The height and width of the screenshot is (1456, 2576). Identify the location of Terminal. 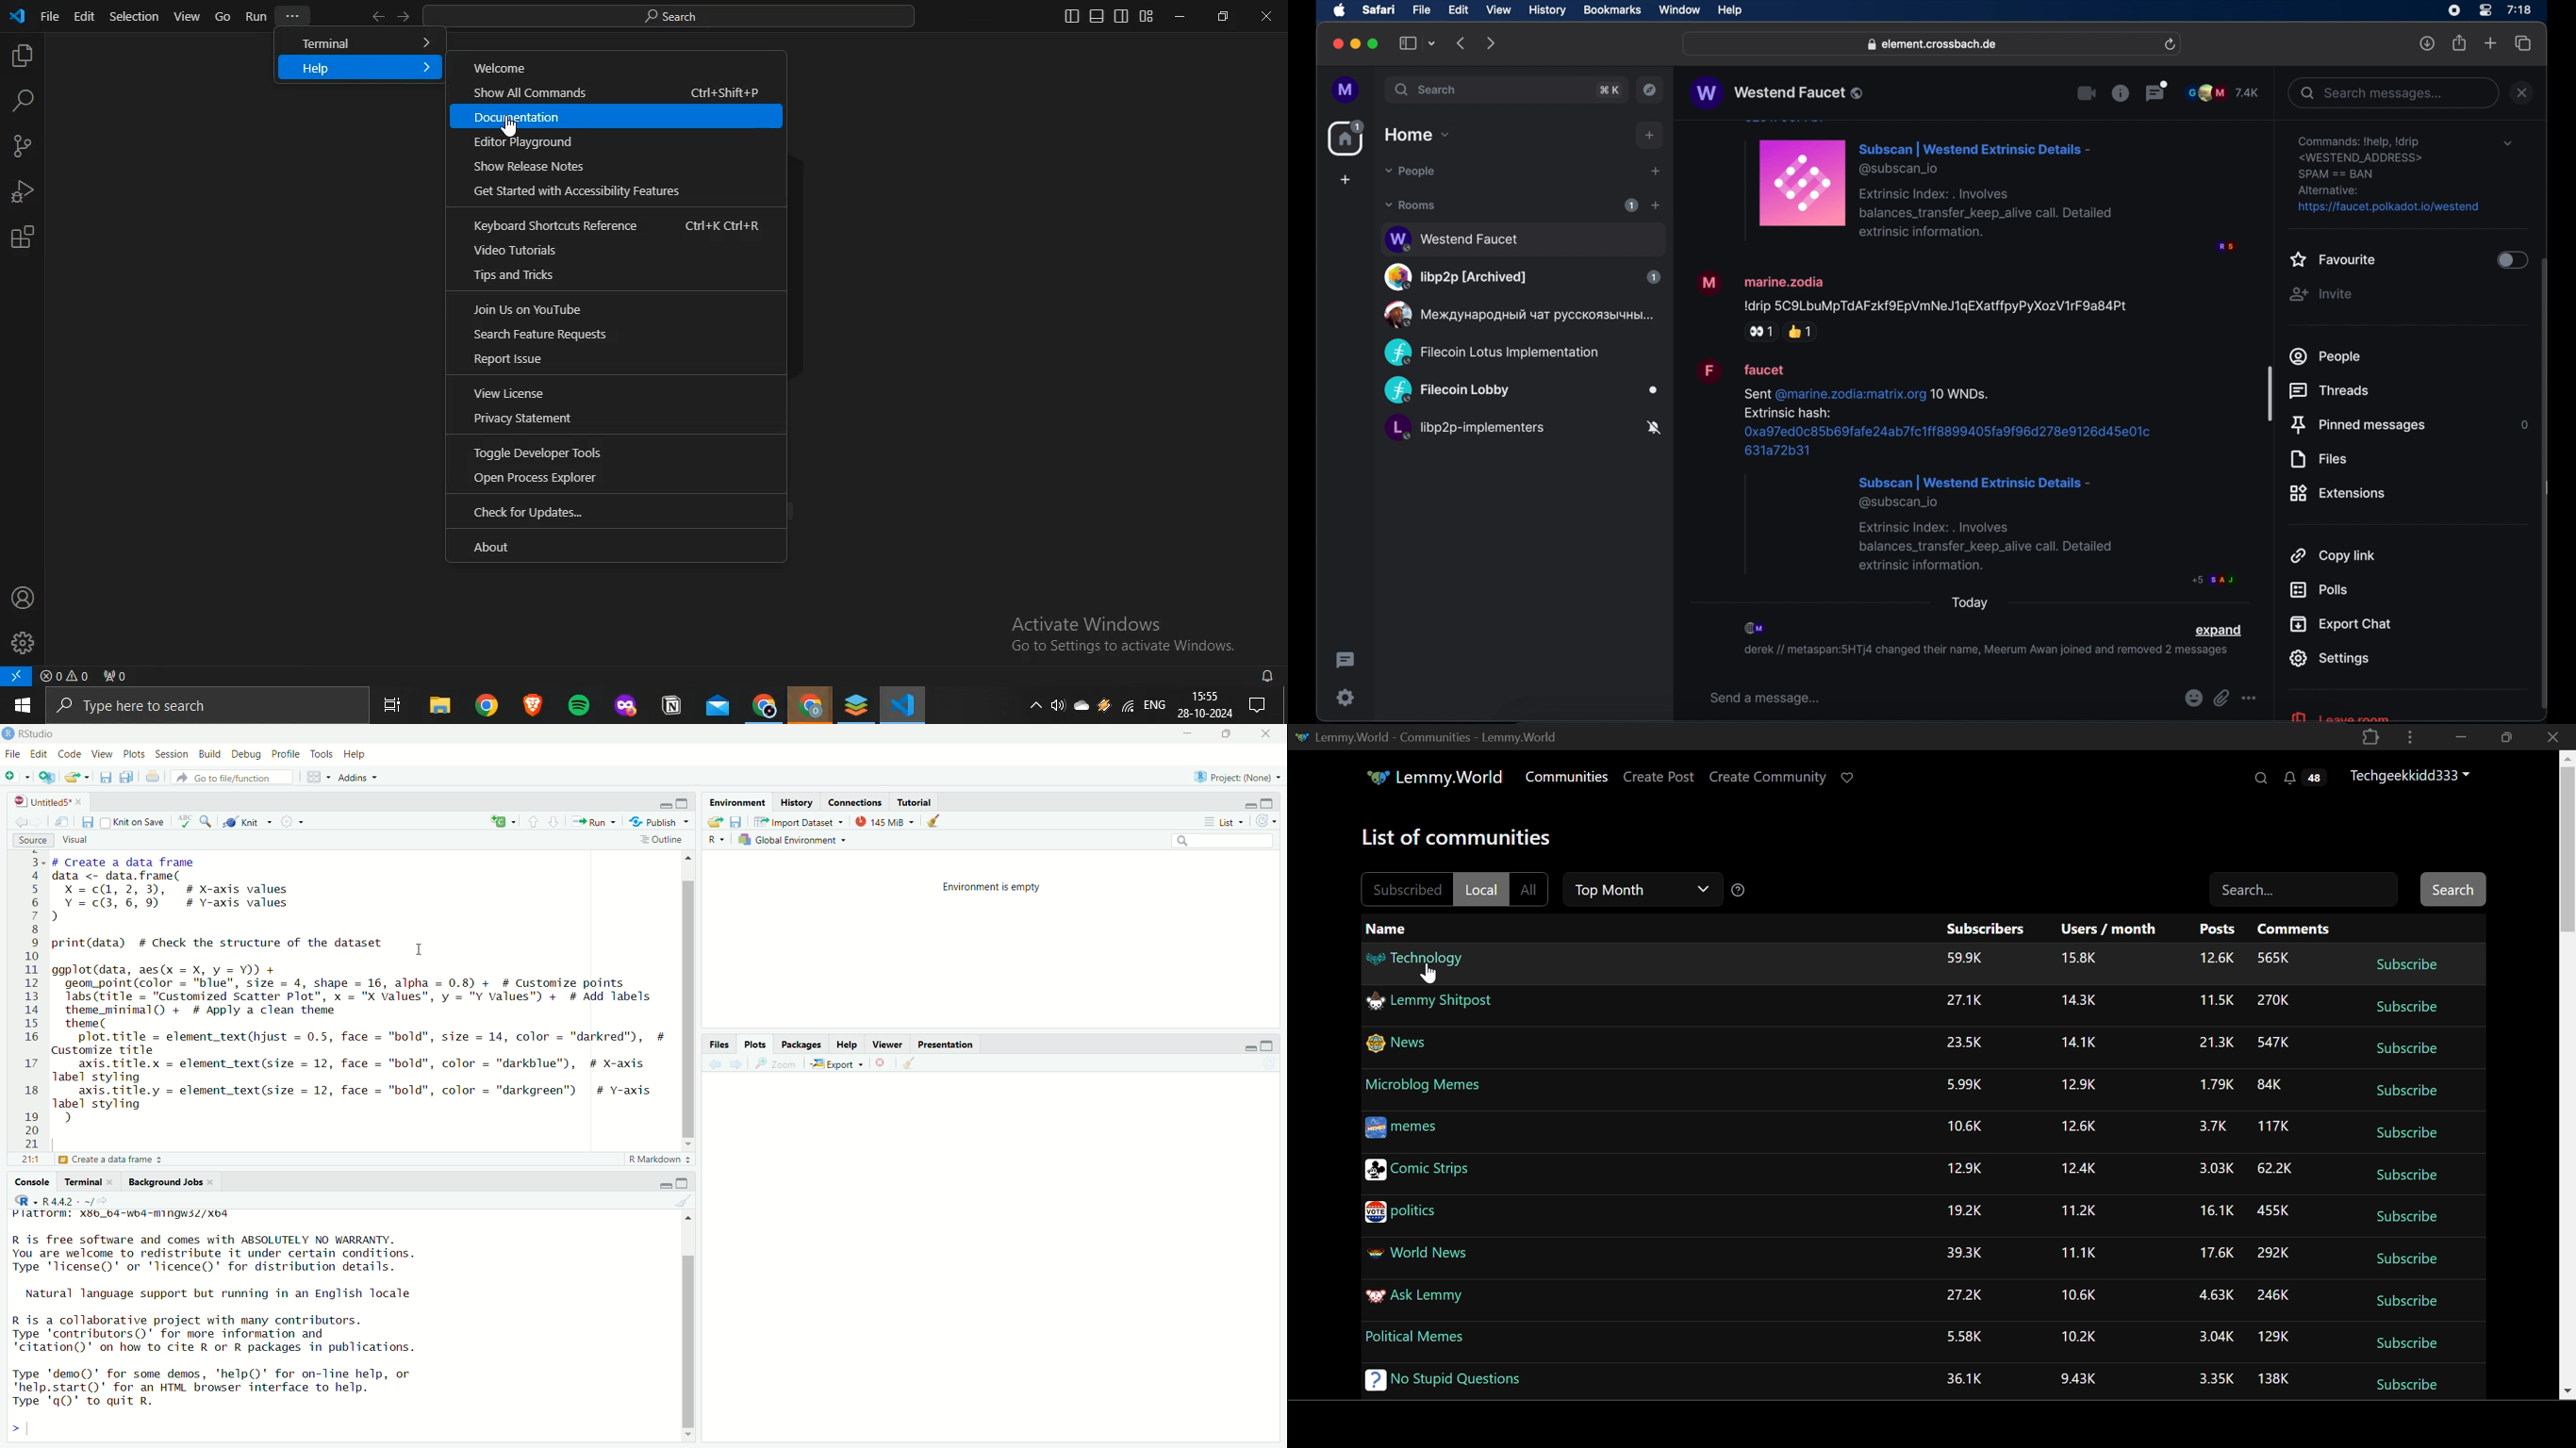
(89, 1182).